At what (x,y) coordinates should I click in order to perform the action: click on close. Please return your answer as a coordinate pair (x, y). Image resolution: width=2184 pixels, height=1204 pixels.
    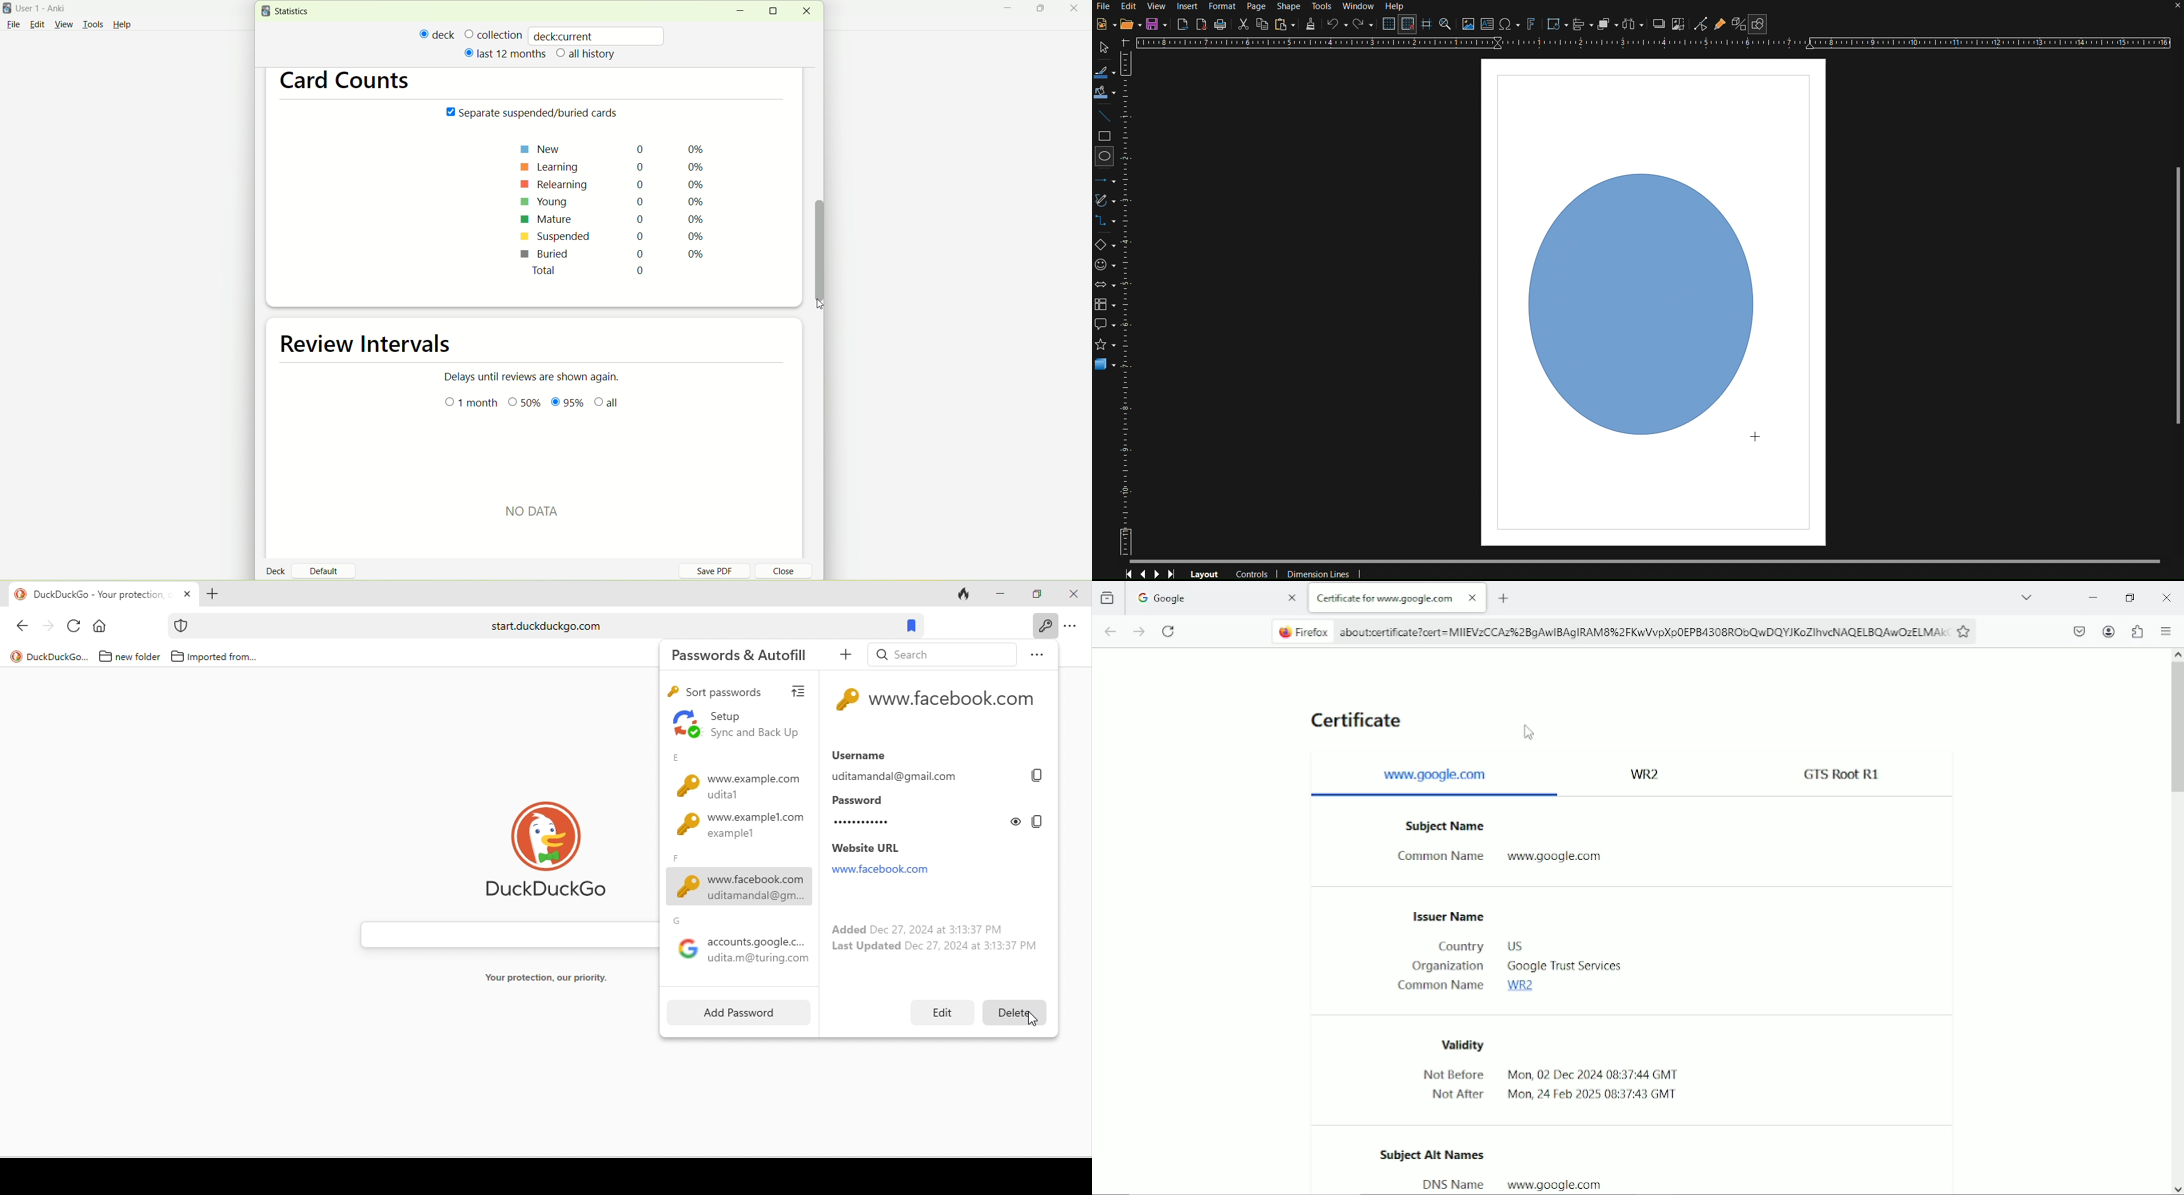
    Looking at the image, I should click on (806, 11).